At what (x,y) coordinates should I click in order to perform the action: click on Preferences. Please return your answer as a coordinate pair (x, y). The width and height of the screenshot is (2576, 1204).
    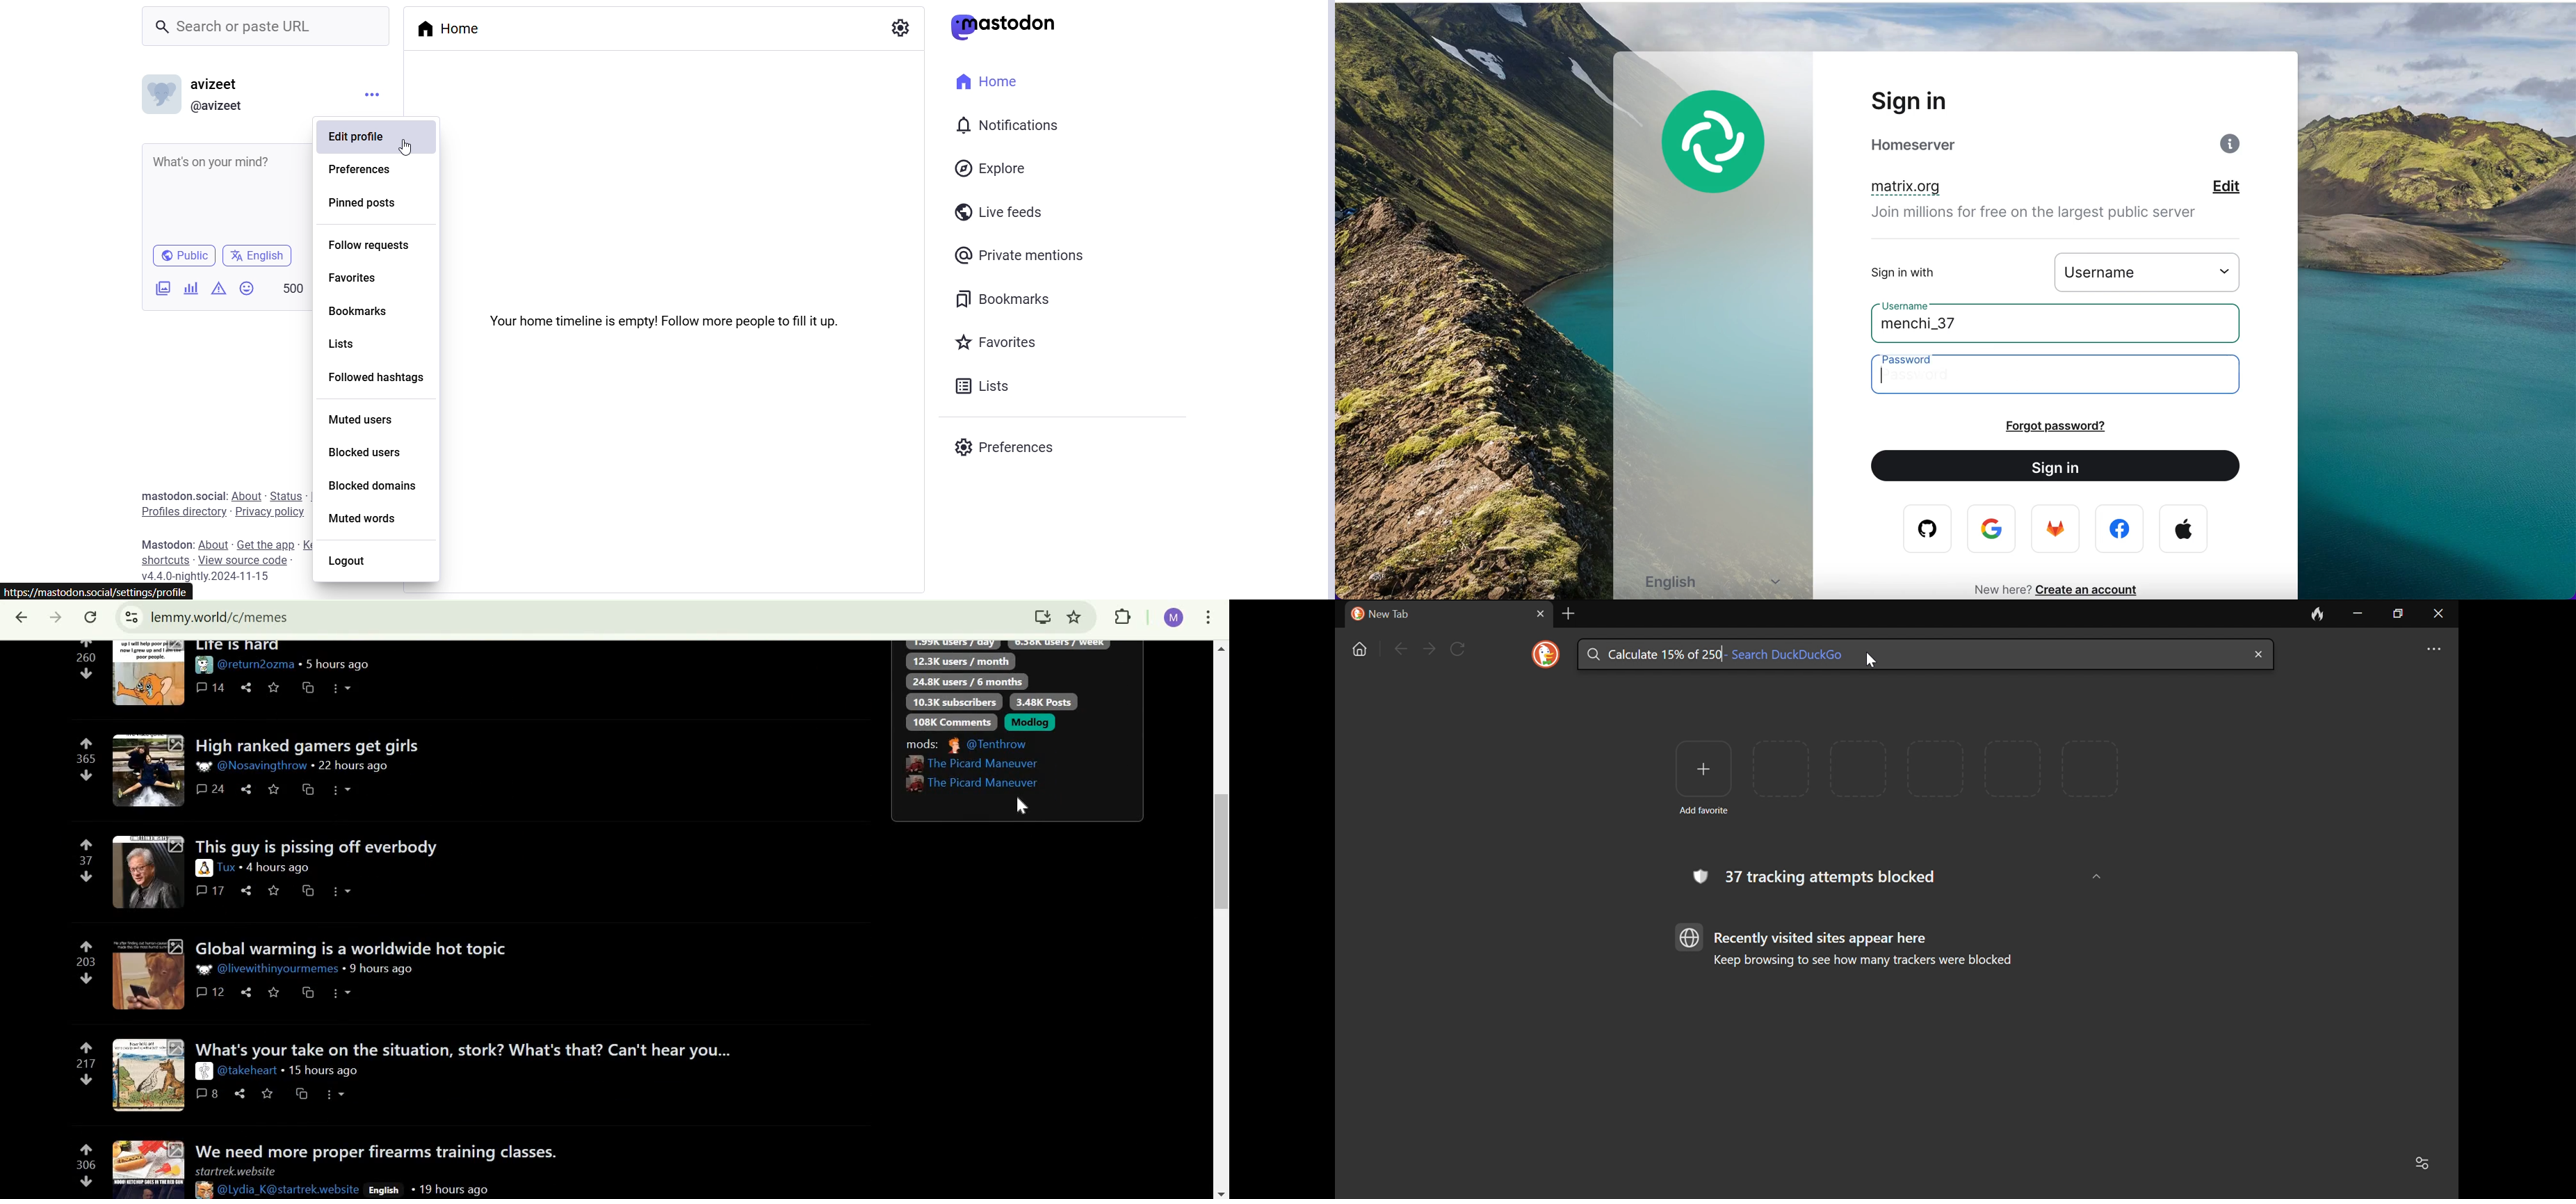
    Looking at the image, I should click on (377, 168).